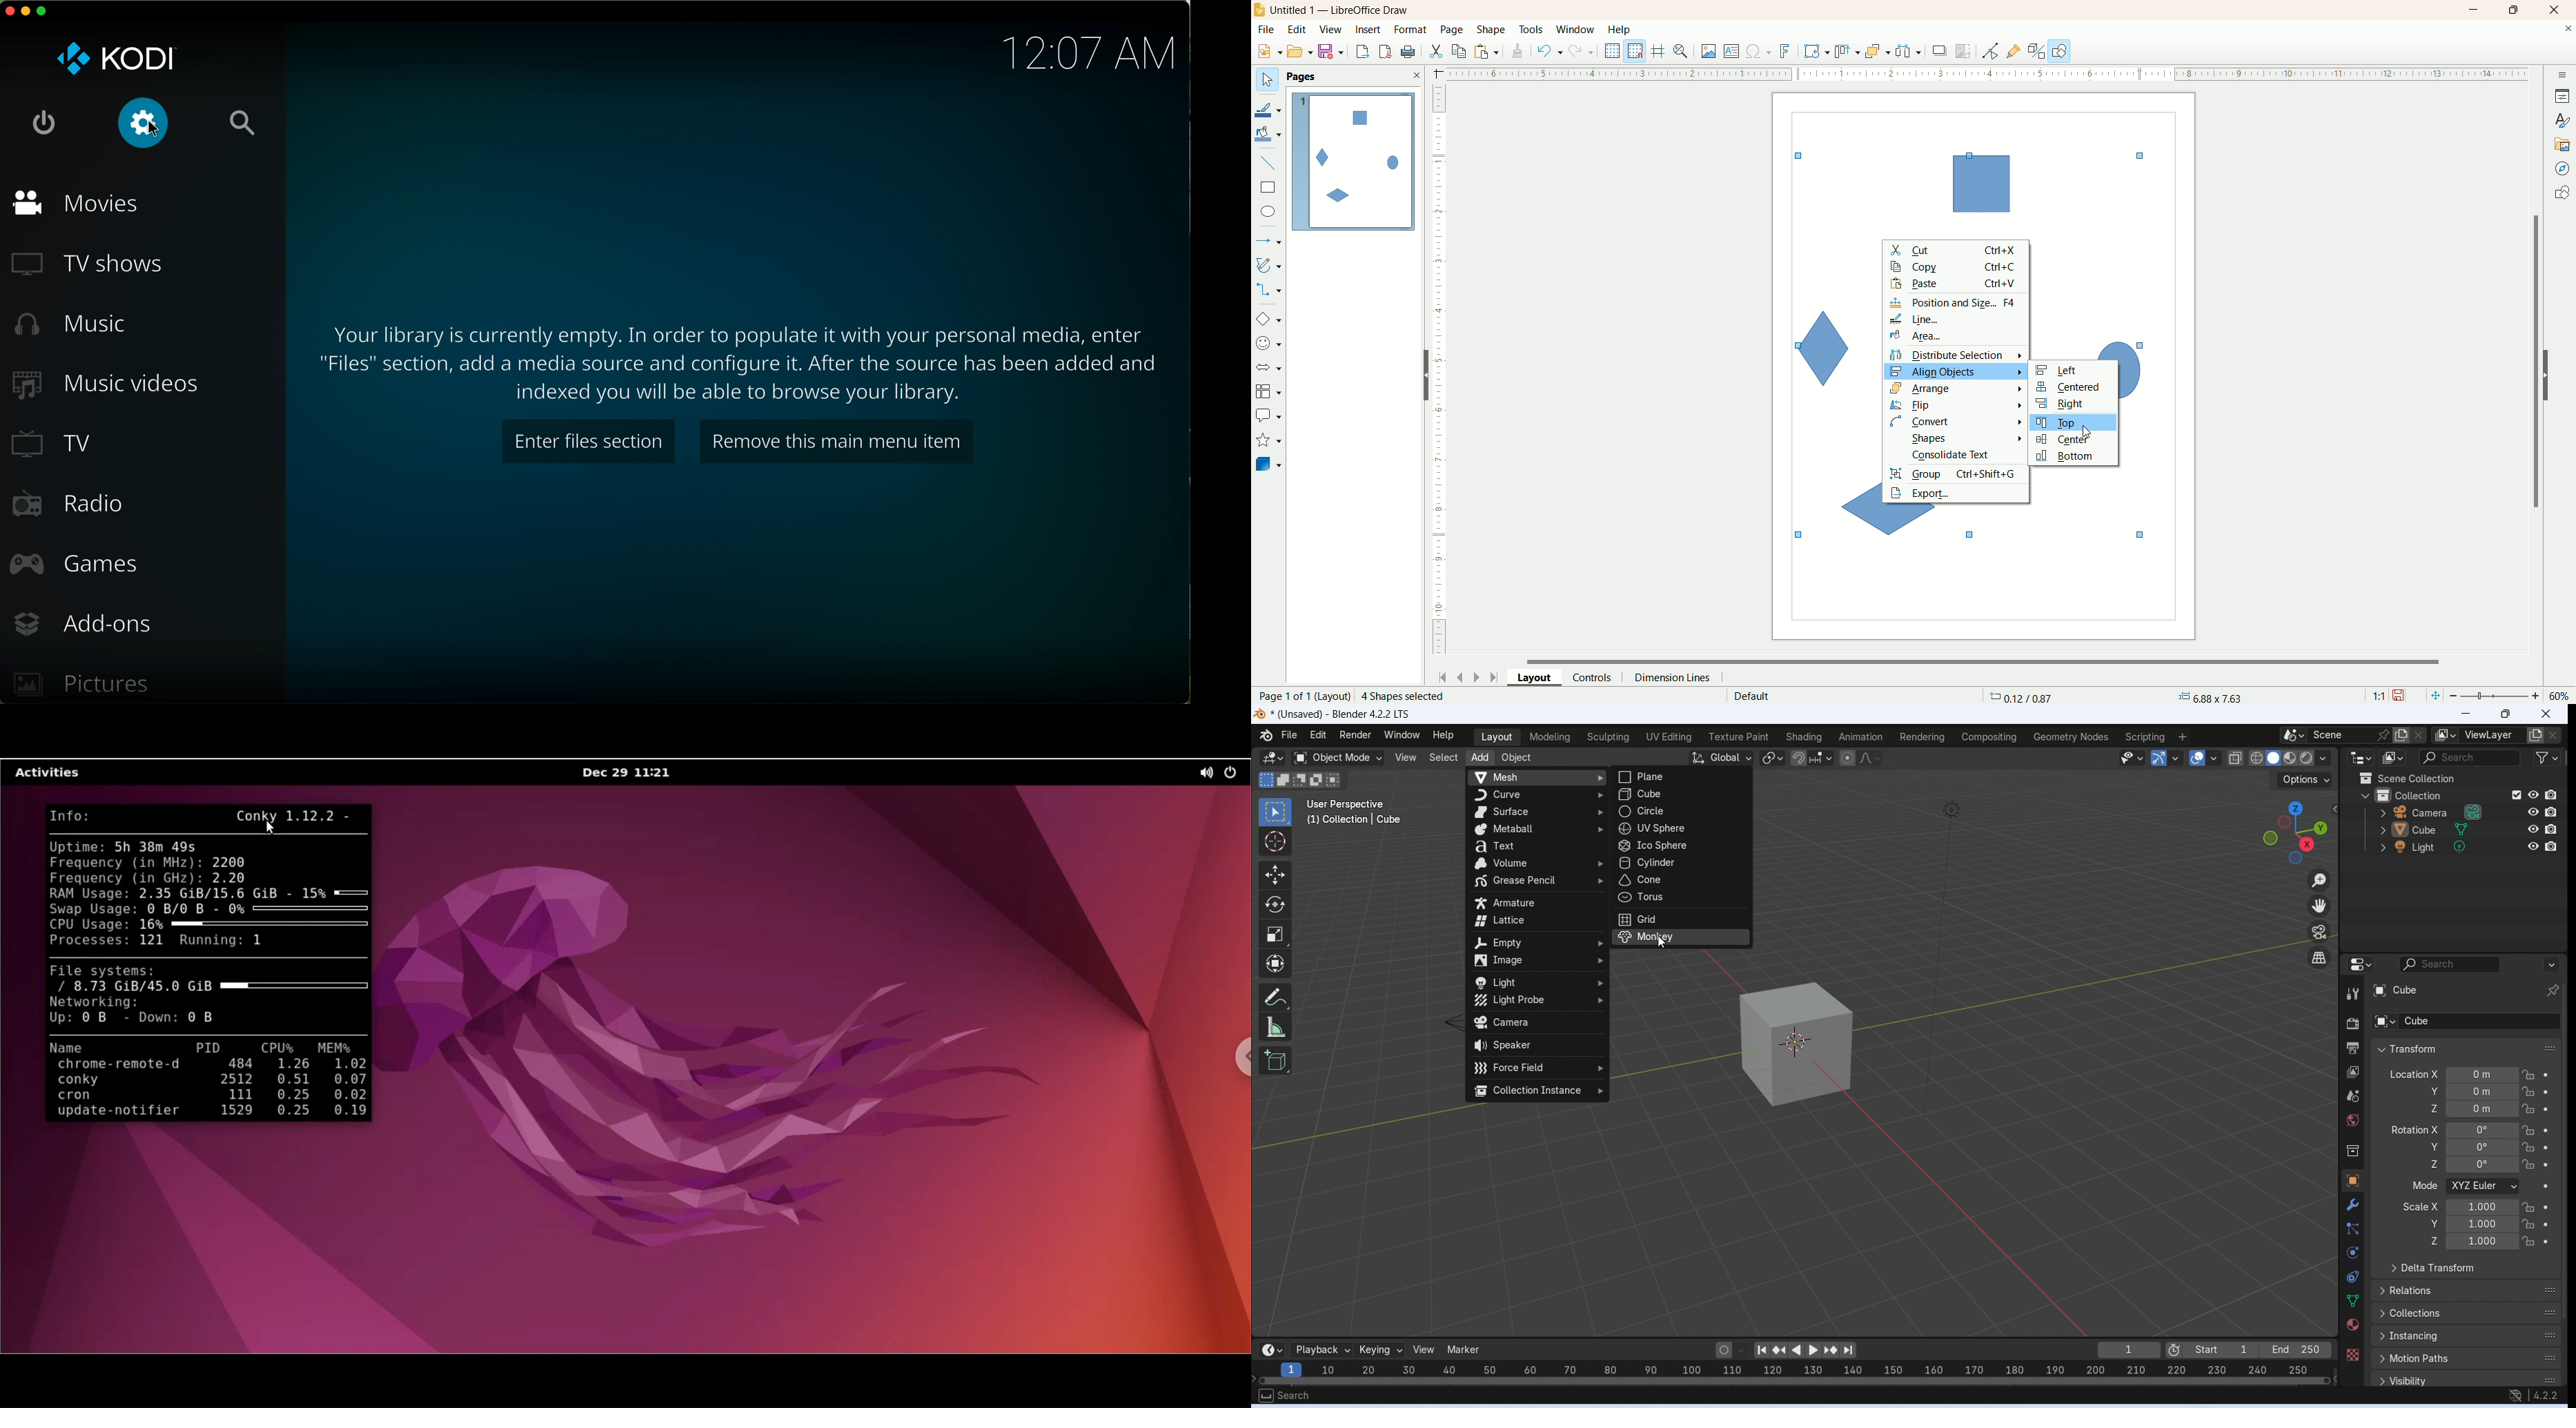 The image size is (2576, 1428). What do you see at coordinates (1958, 388) in the screenshot?
I see `arrange` at bounding box center [1958, 388].